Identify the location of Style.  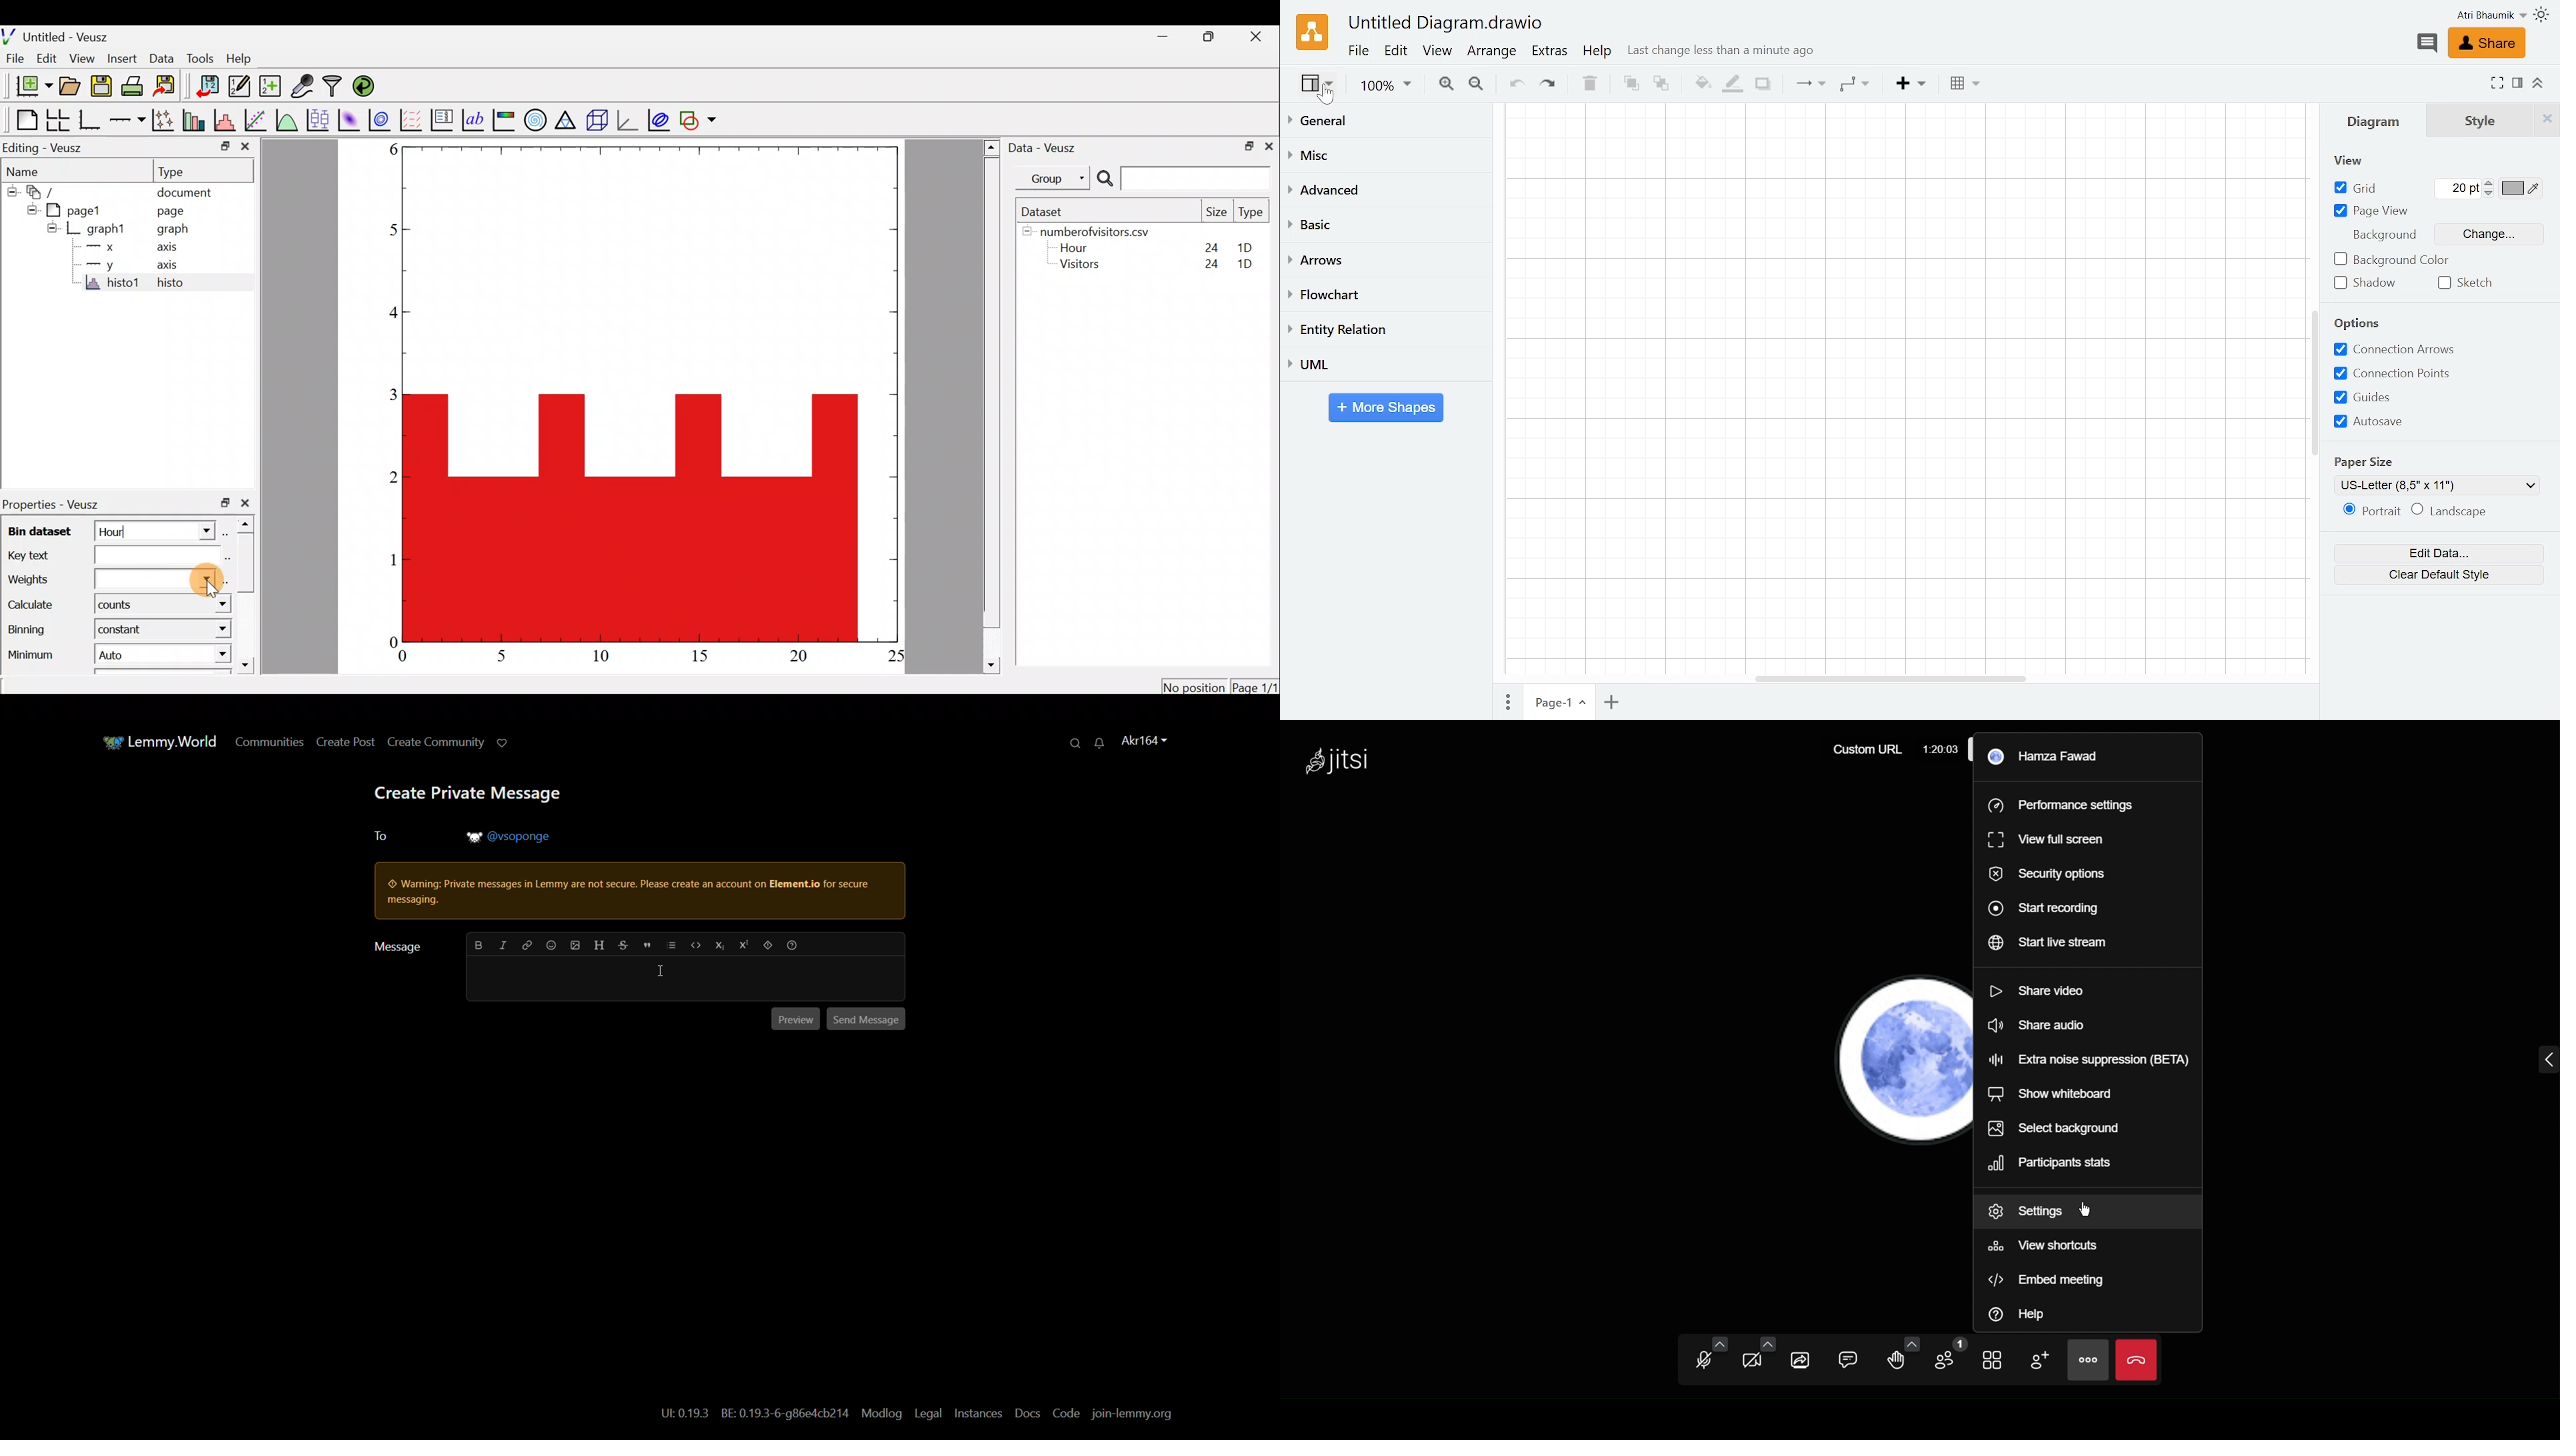
(2482, 121).